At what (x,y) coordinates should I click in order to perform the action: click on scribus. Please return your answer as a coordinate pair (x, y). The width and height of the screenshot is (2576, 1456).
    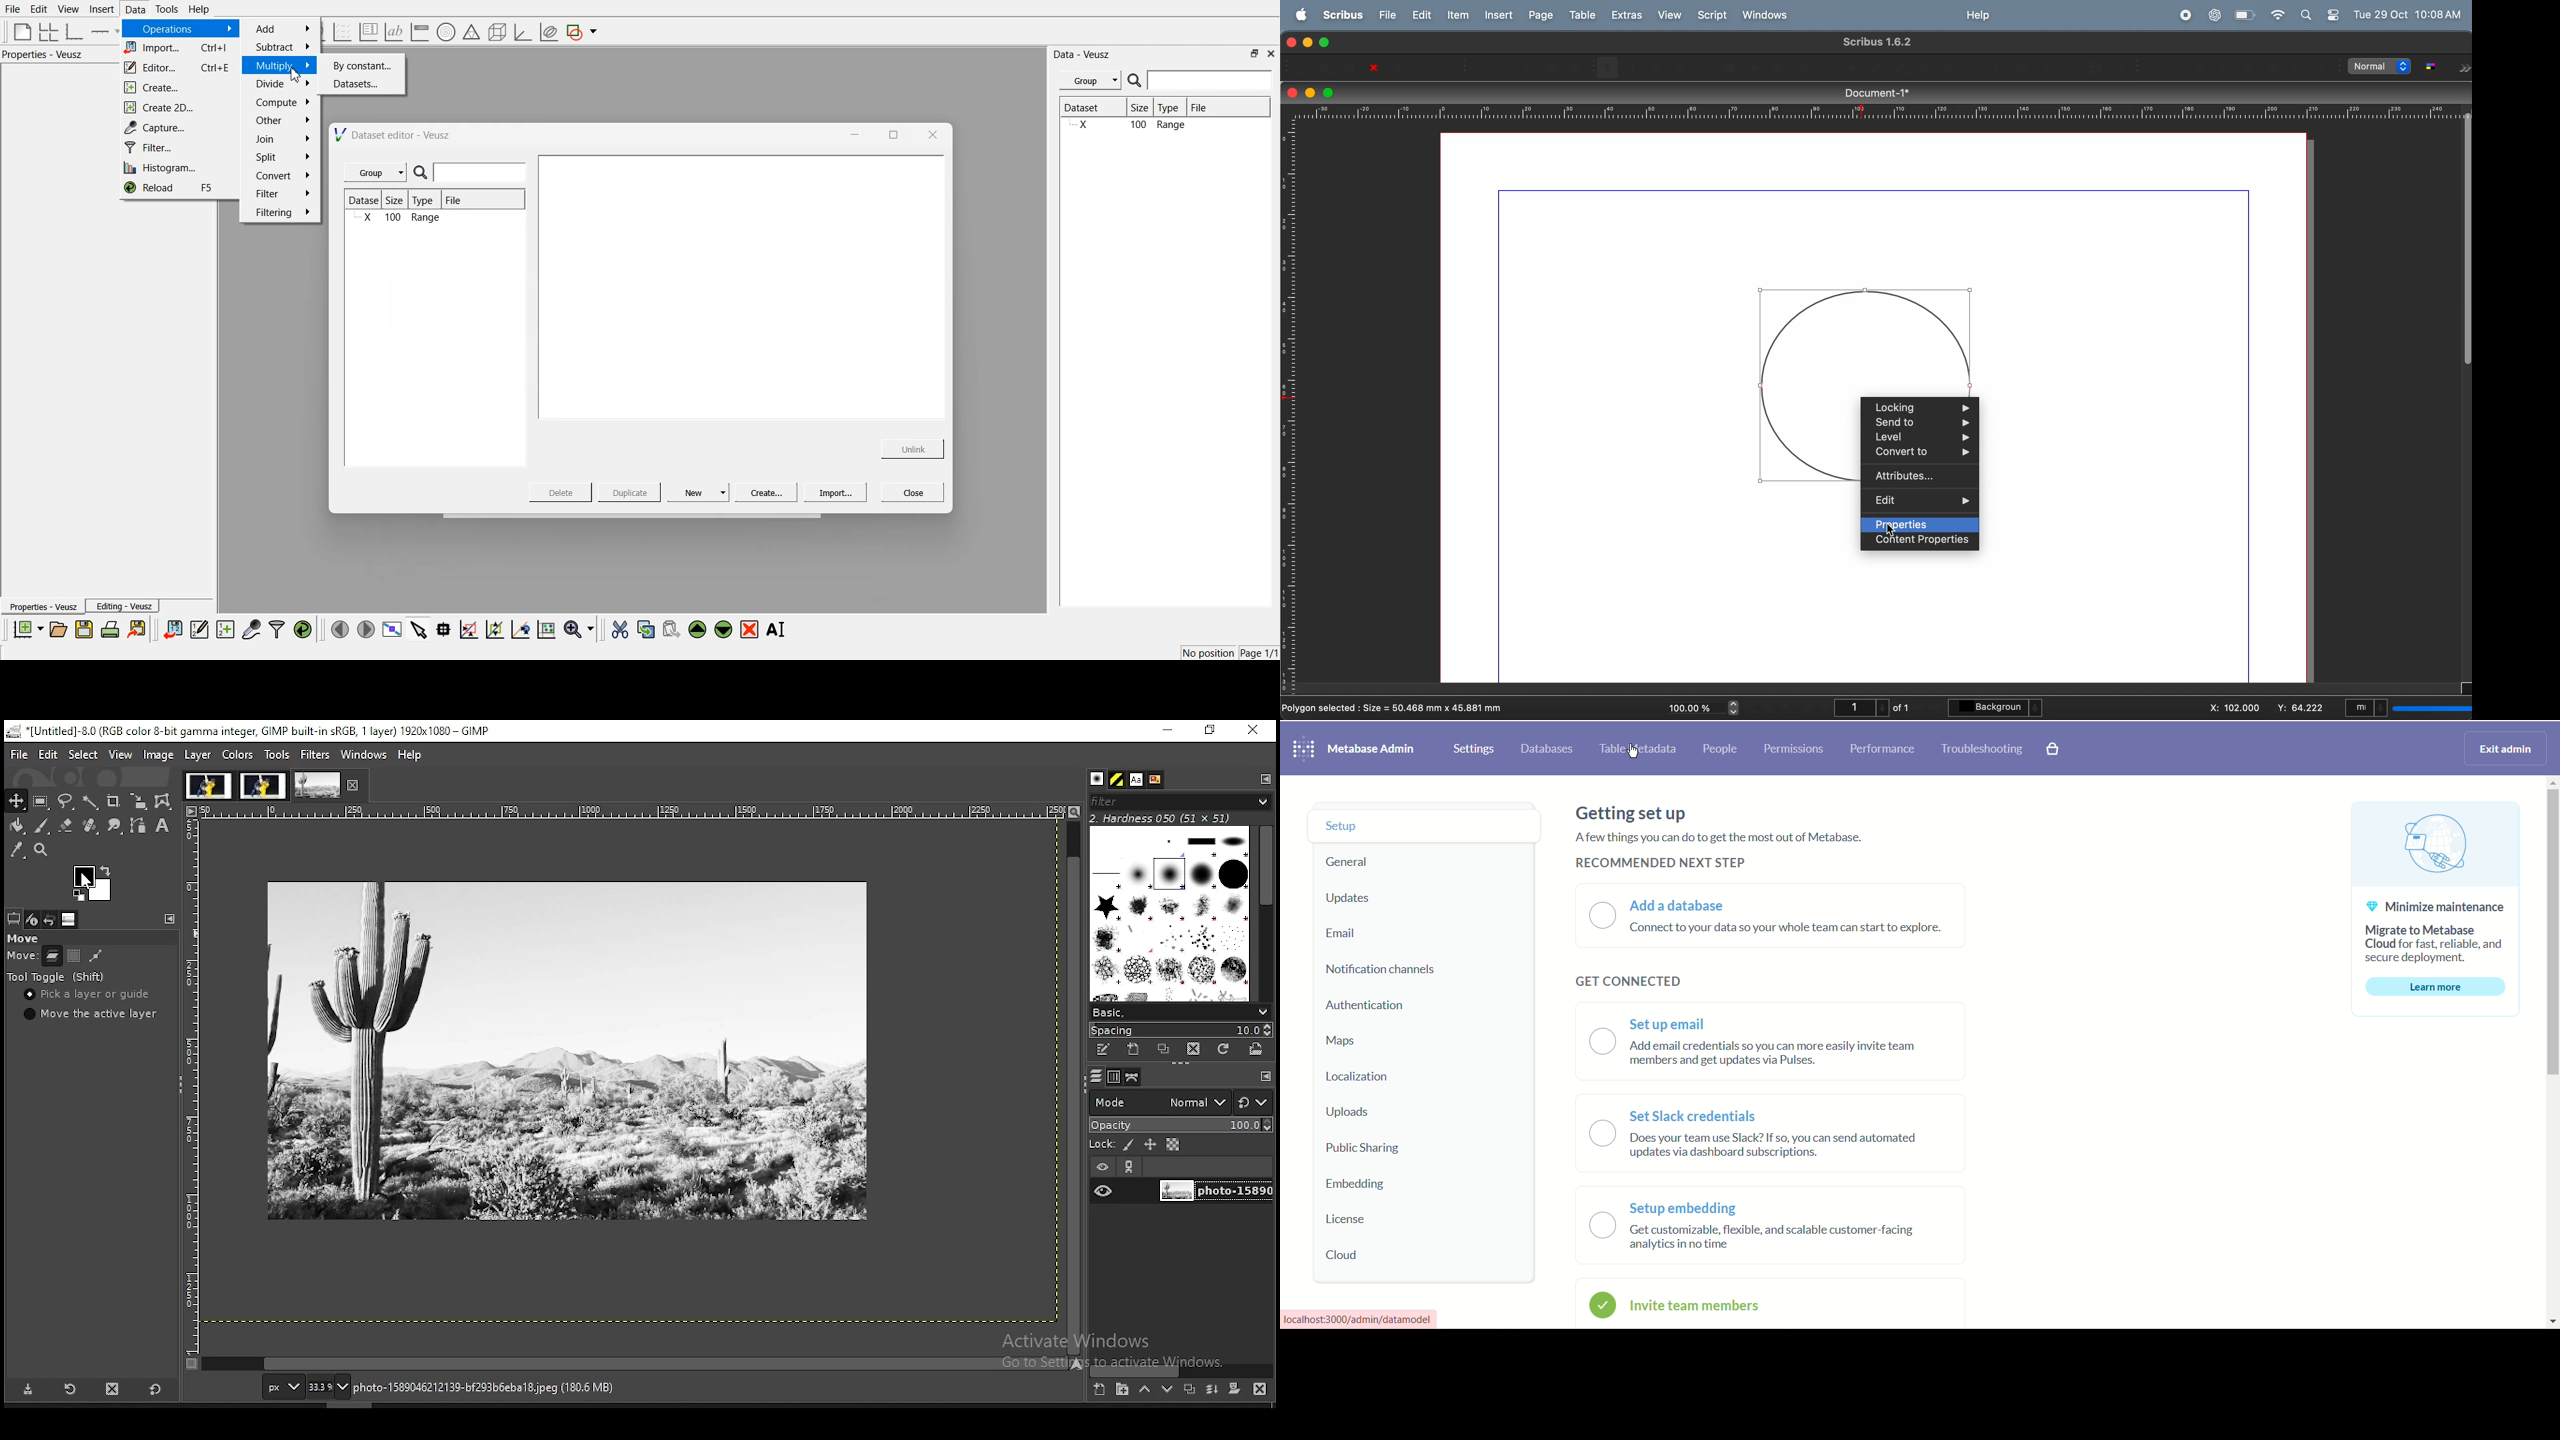
    Looking at the image, I should click on (1340, 14).